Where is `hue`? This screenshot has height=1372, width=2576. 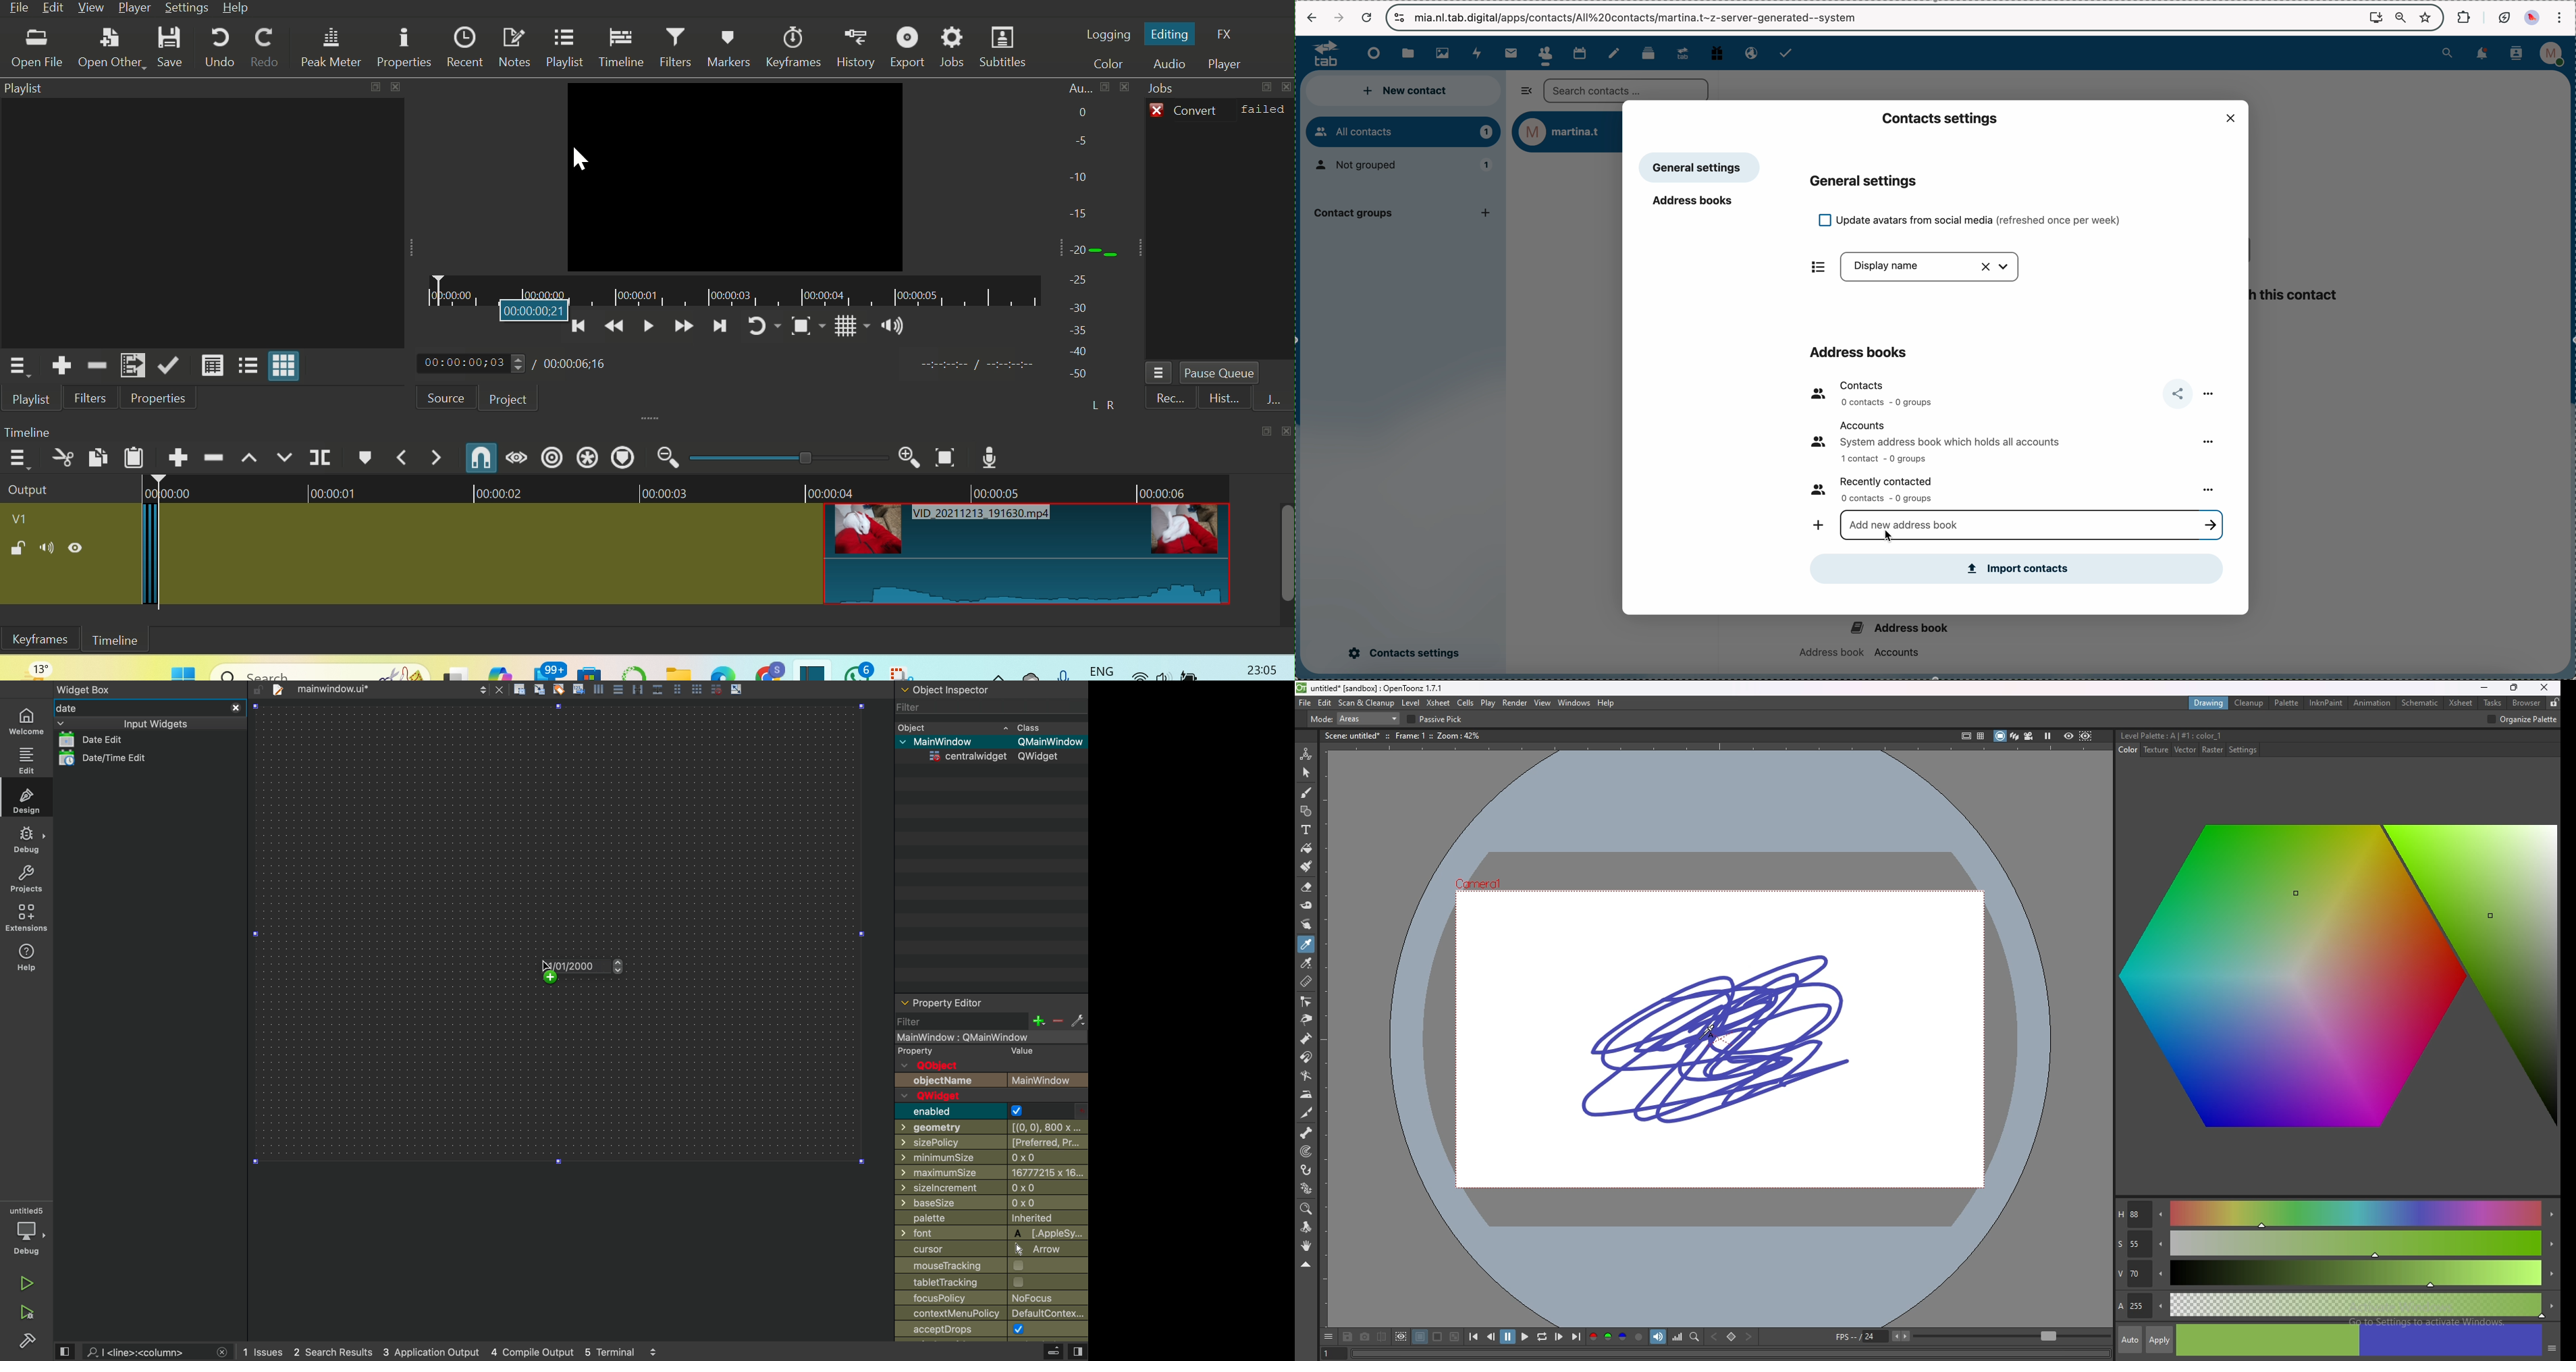 hue is located at coordinates (2336, 1214).